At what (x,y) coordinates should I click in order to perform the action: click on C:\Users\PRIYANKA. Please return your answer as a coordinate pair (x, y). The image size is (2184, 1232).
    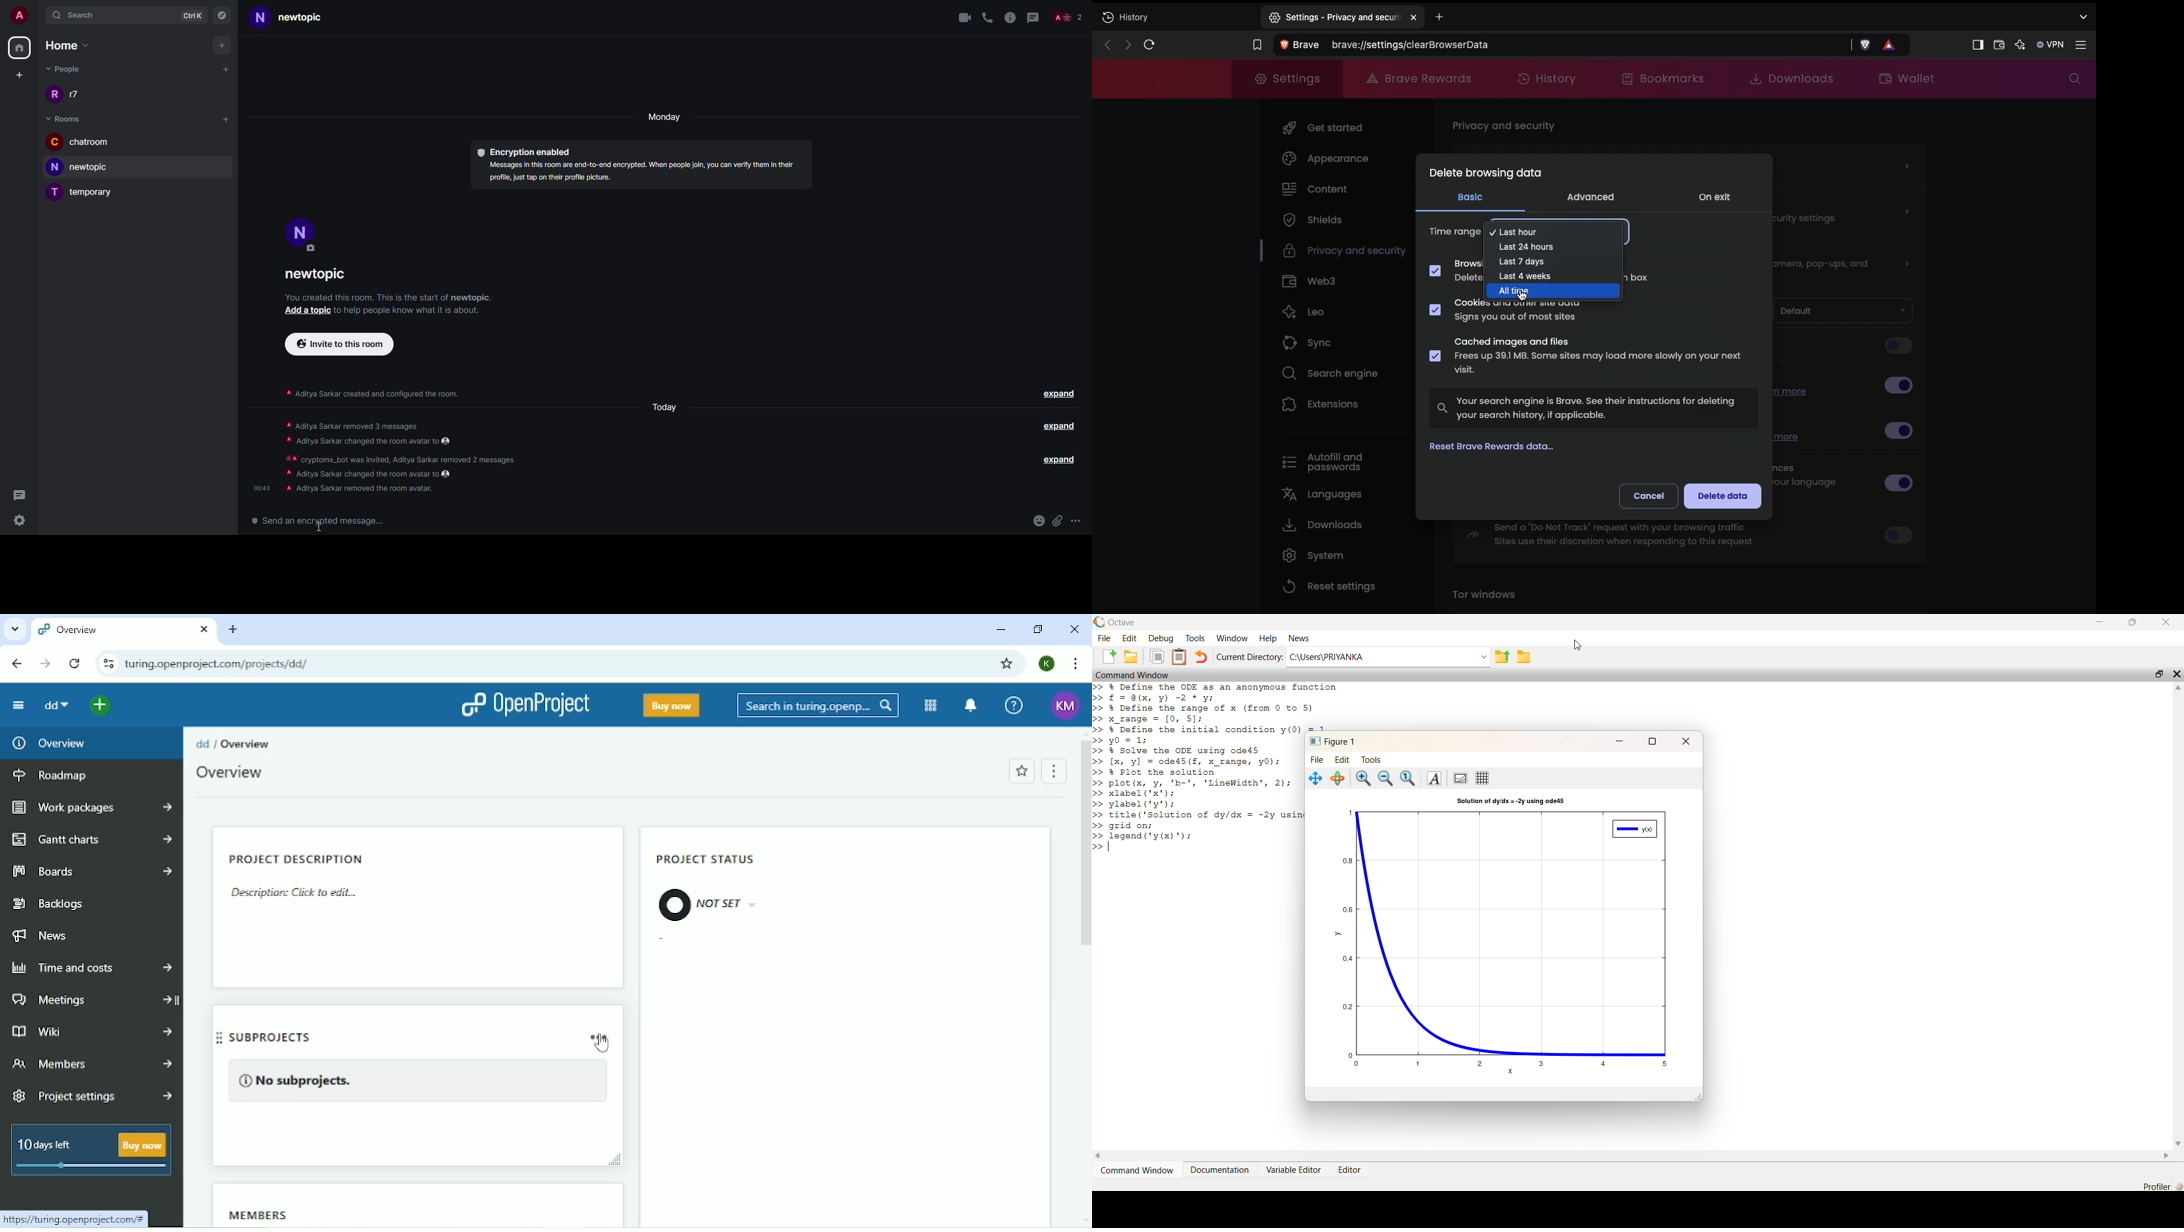
    Looking at the image, I should click on (1381, 657).